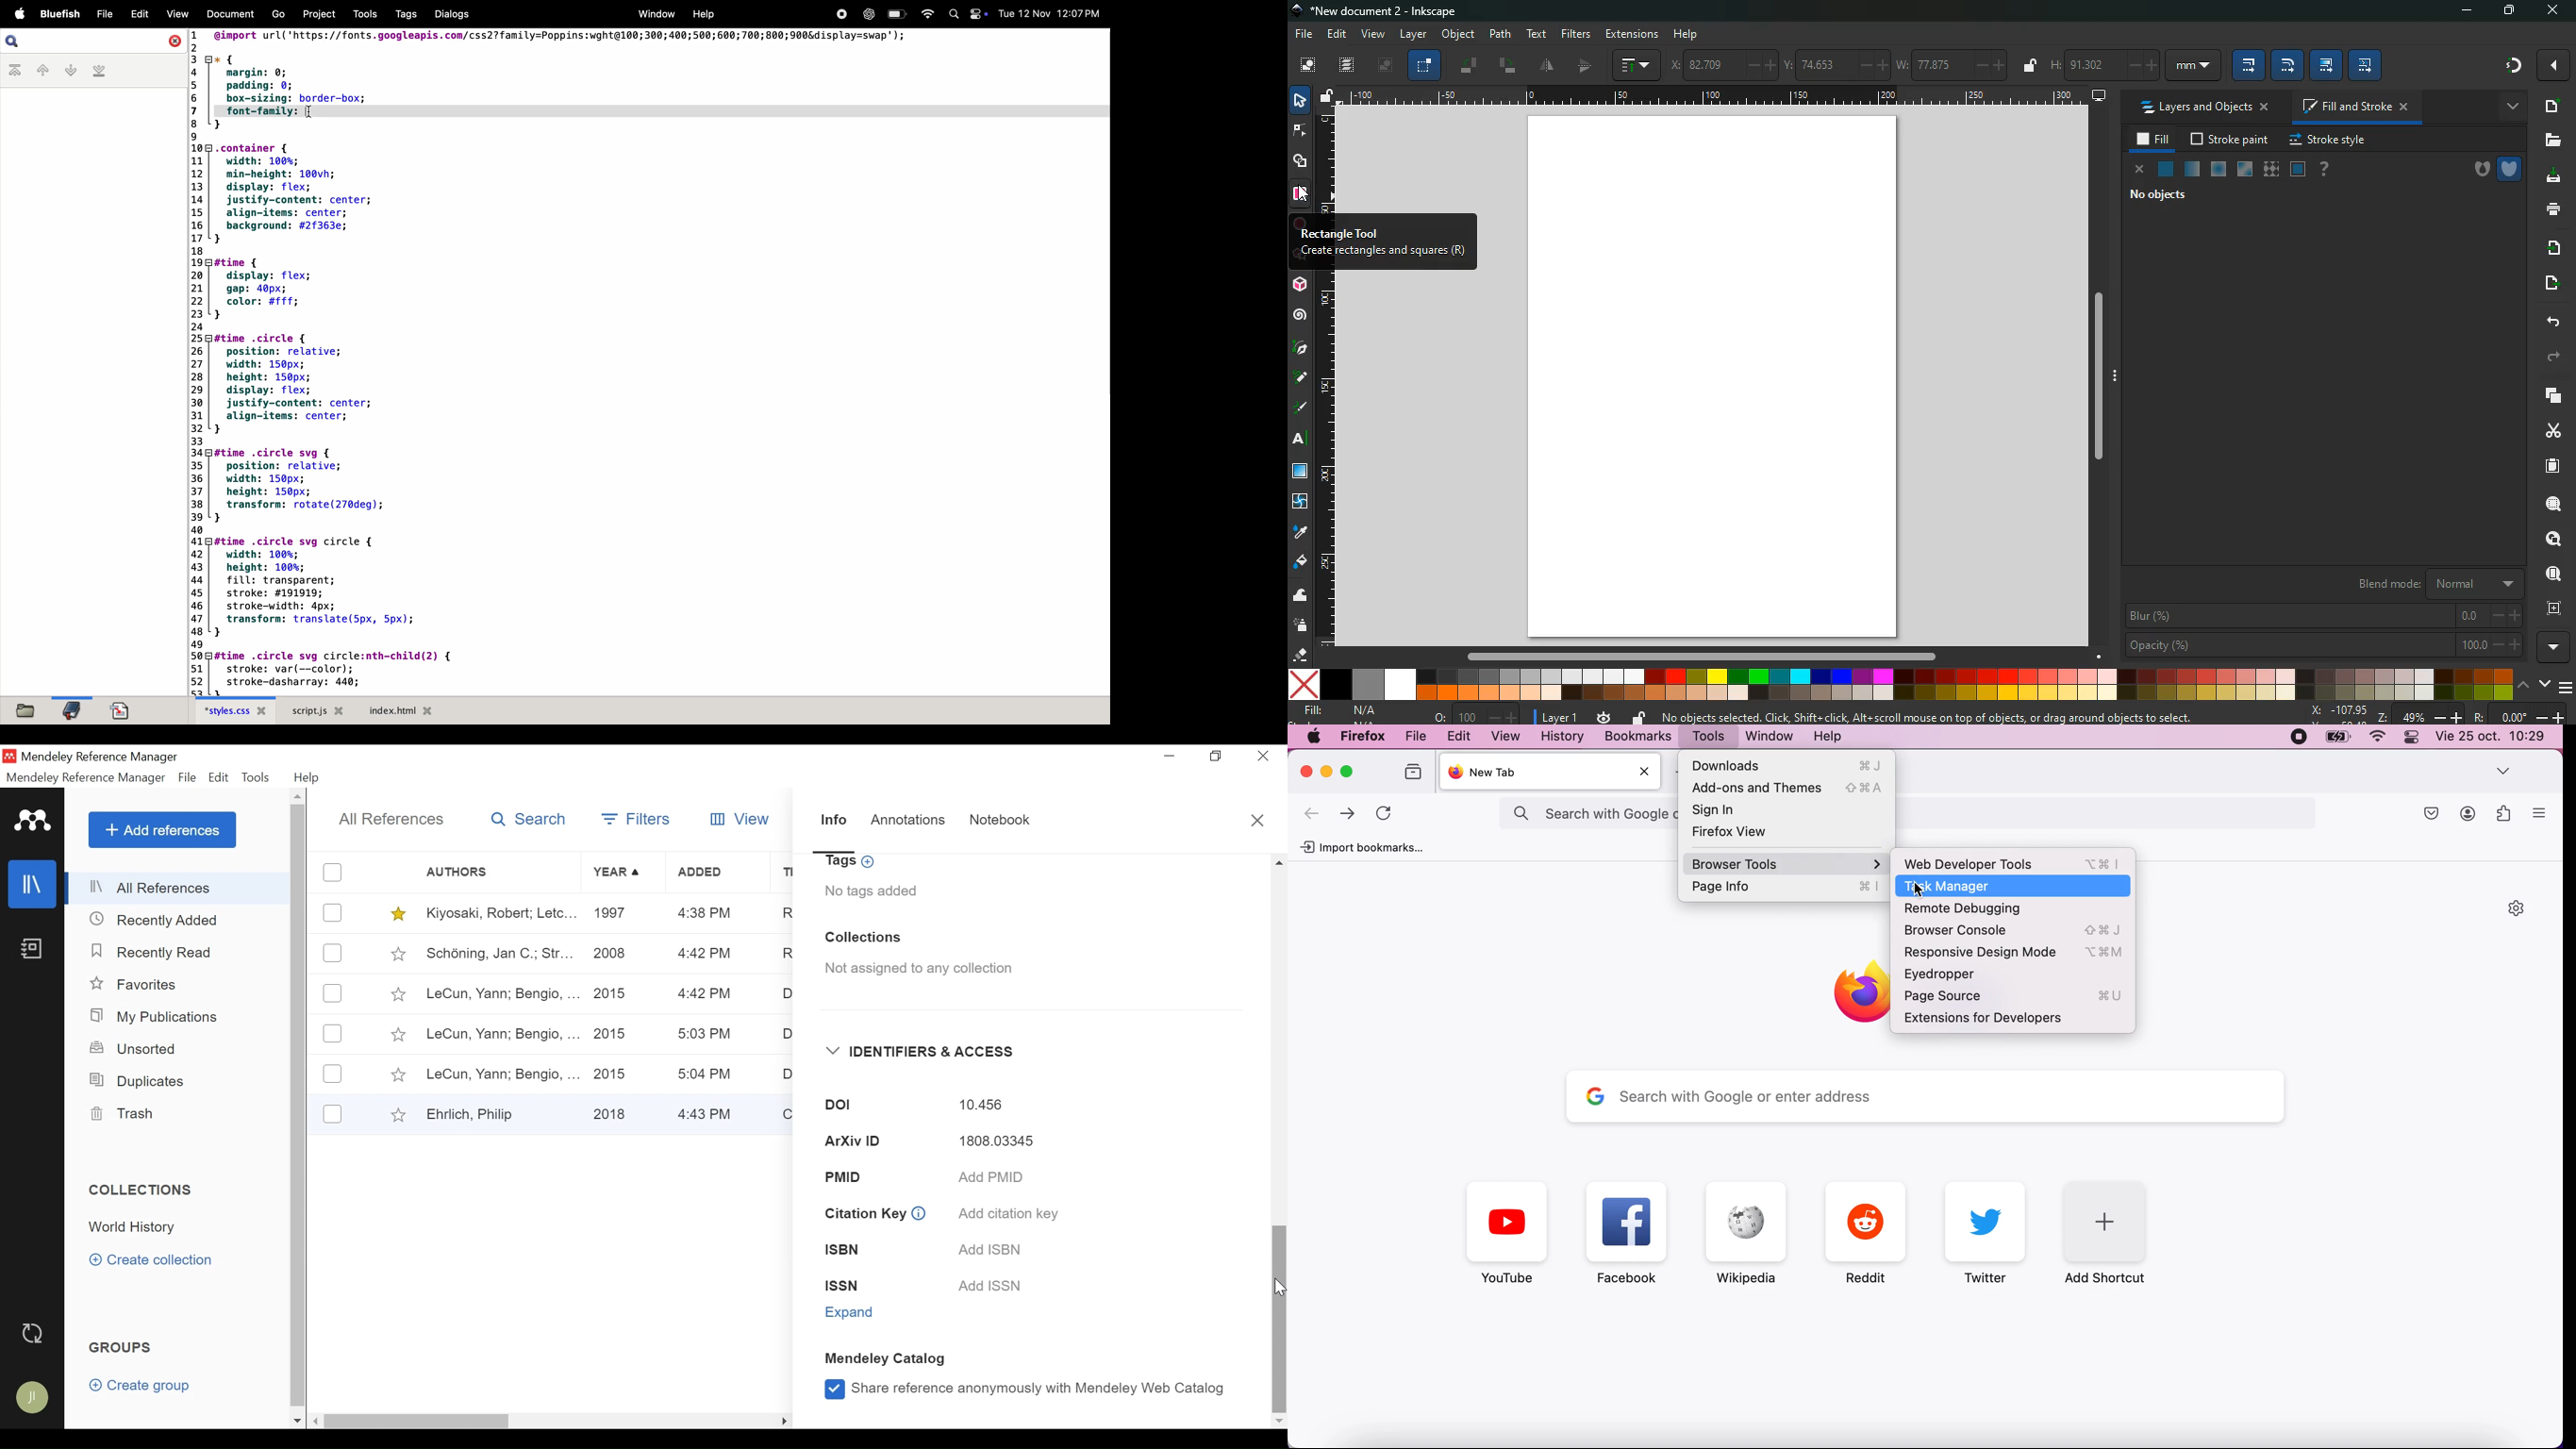 The image size is (2576, 1456). I want to click on Add ISSN, so click(993, 1287).